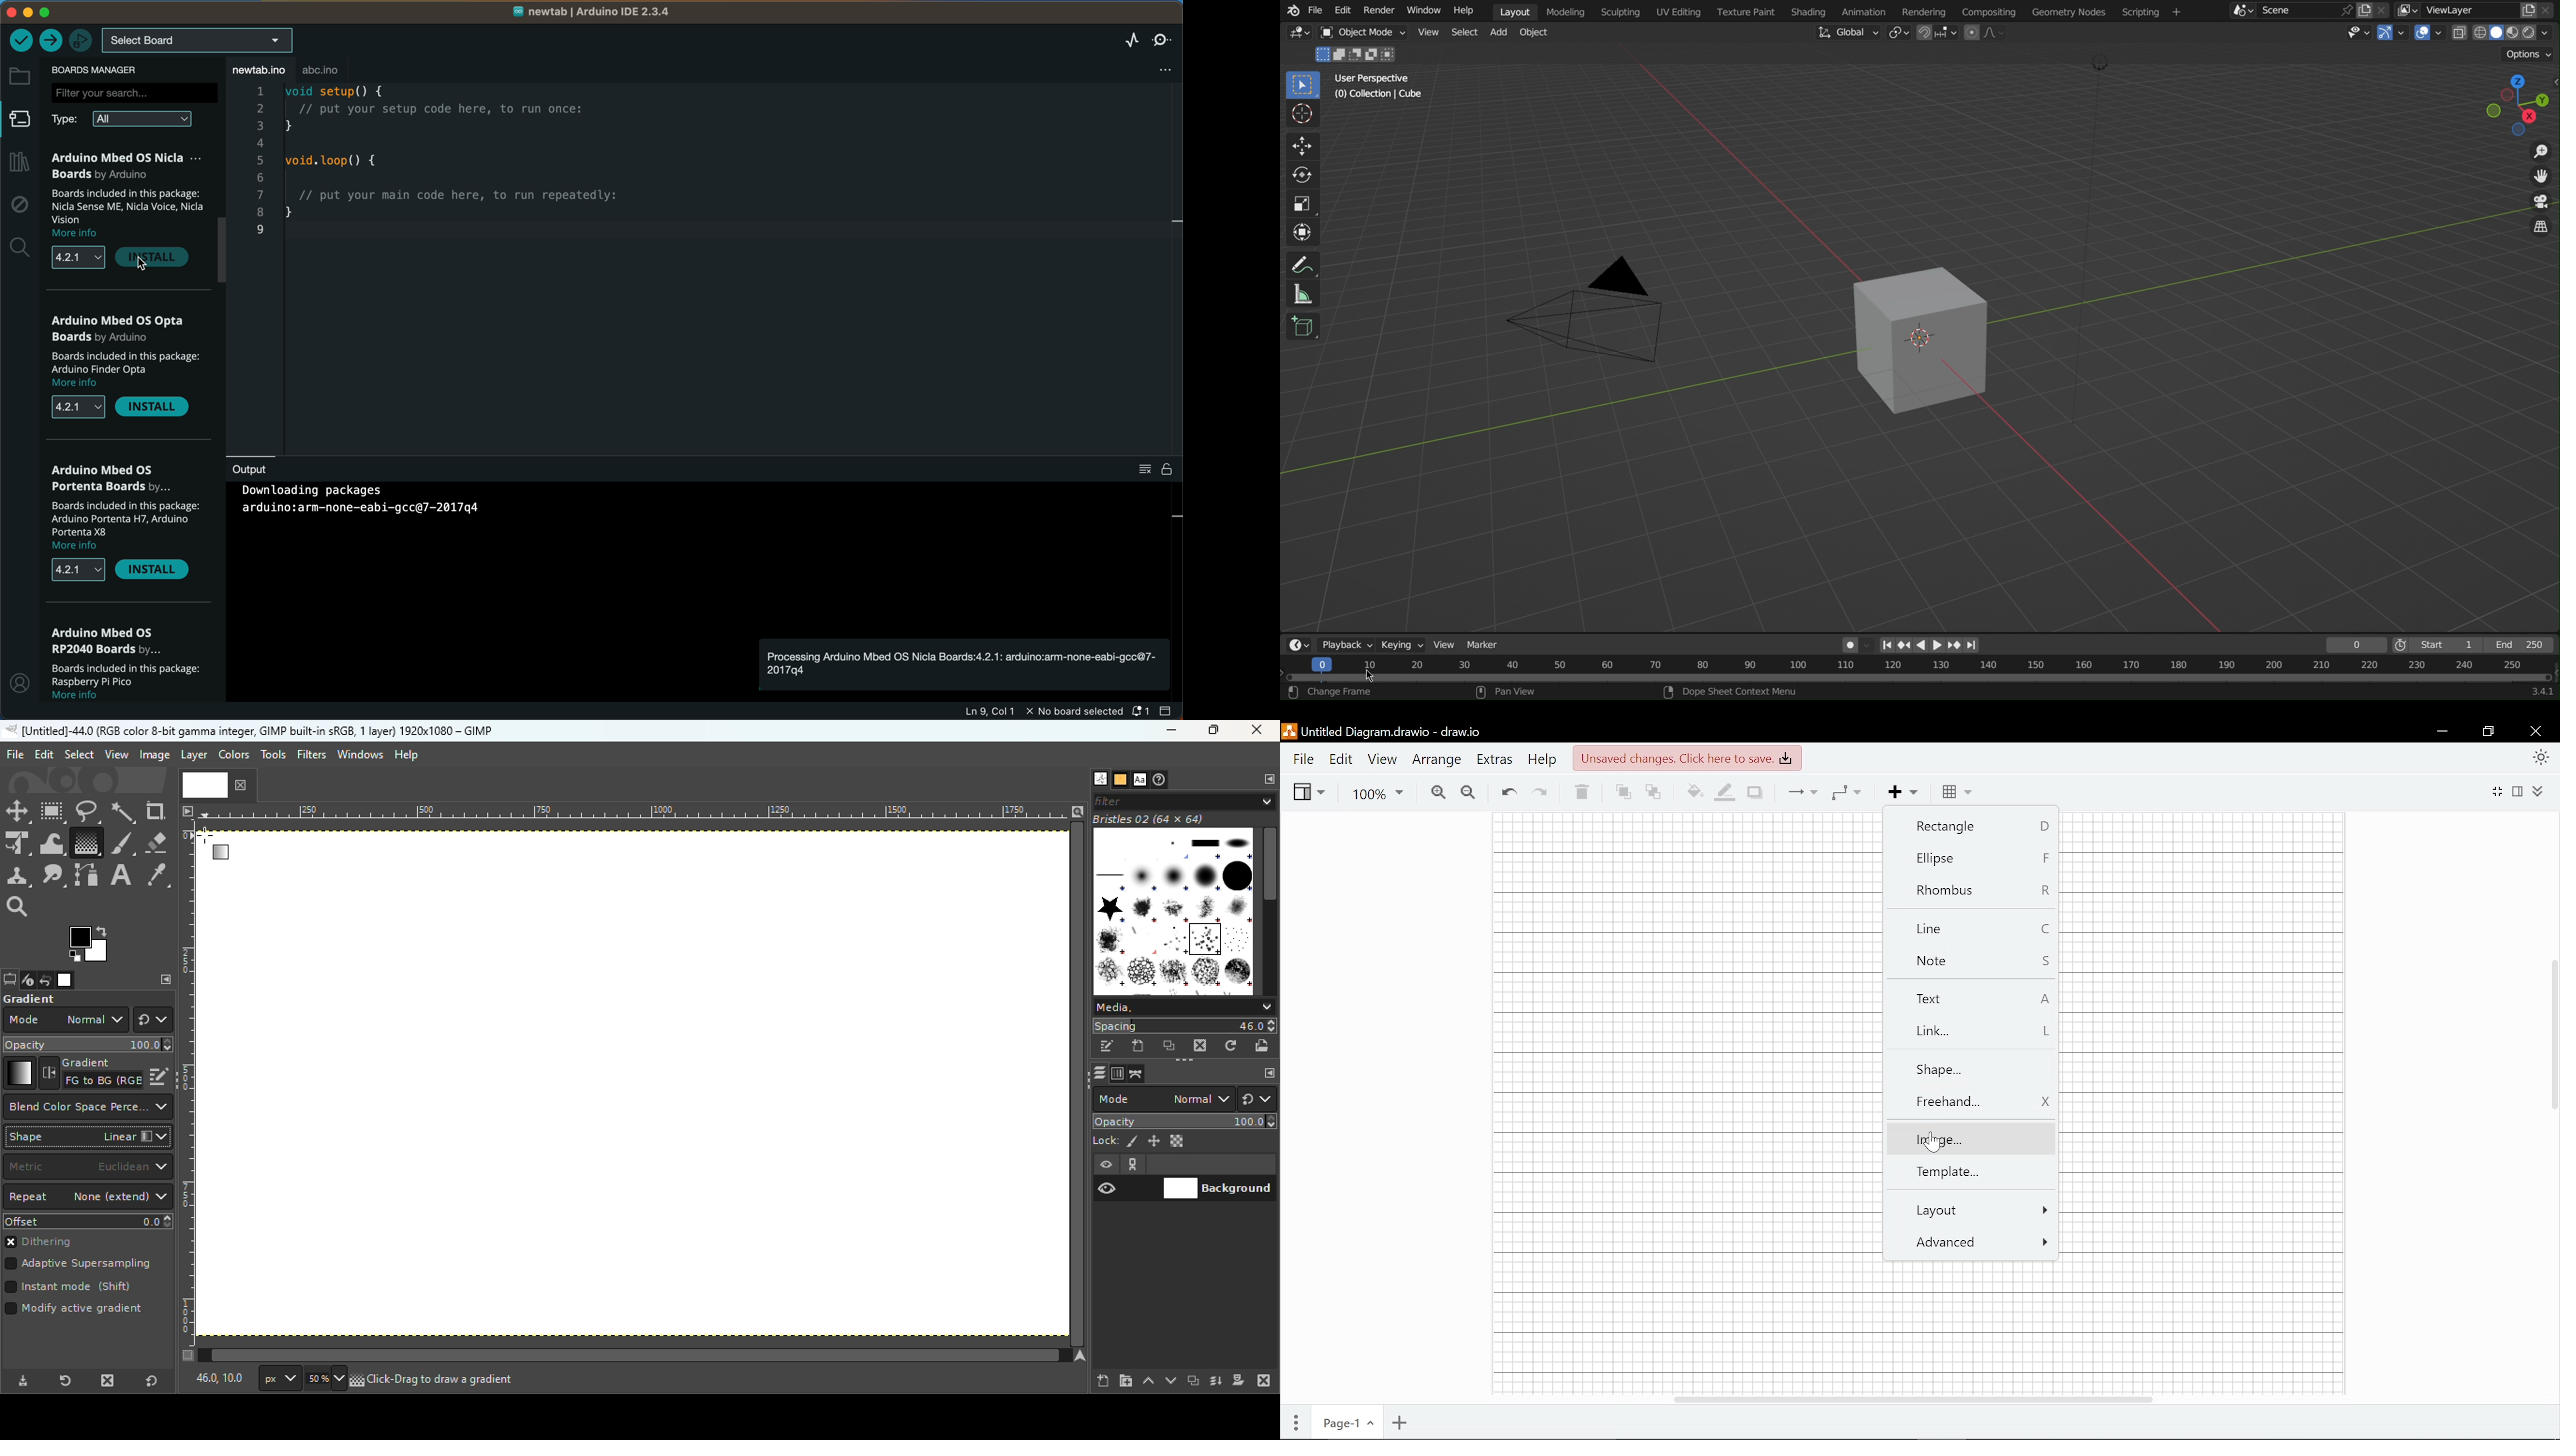  I want to click on blend logo, so click(1292, 9).